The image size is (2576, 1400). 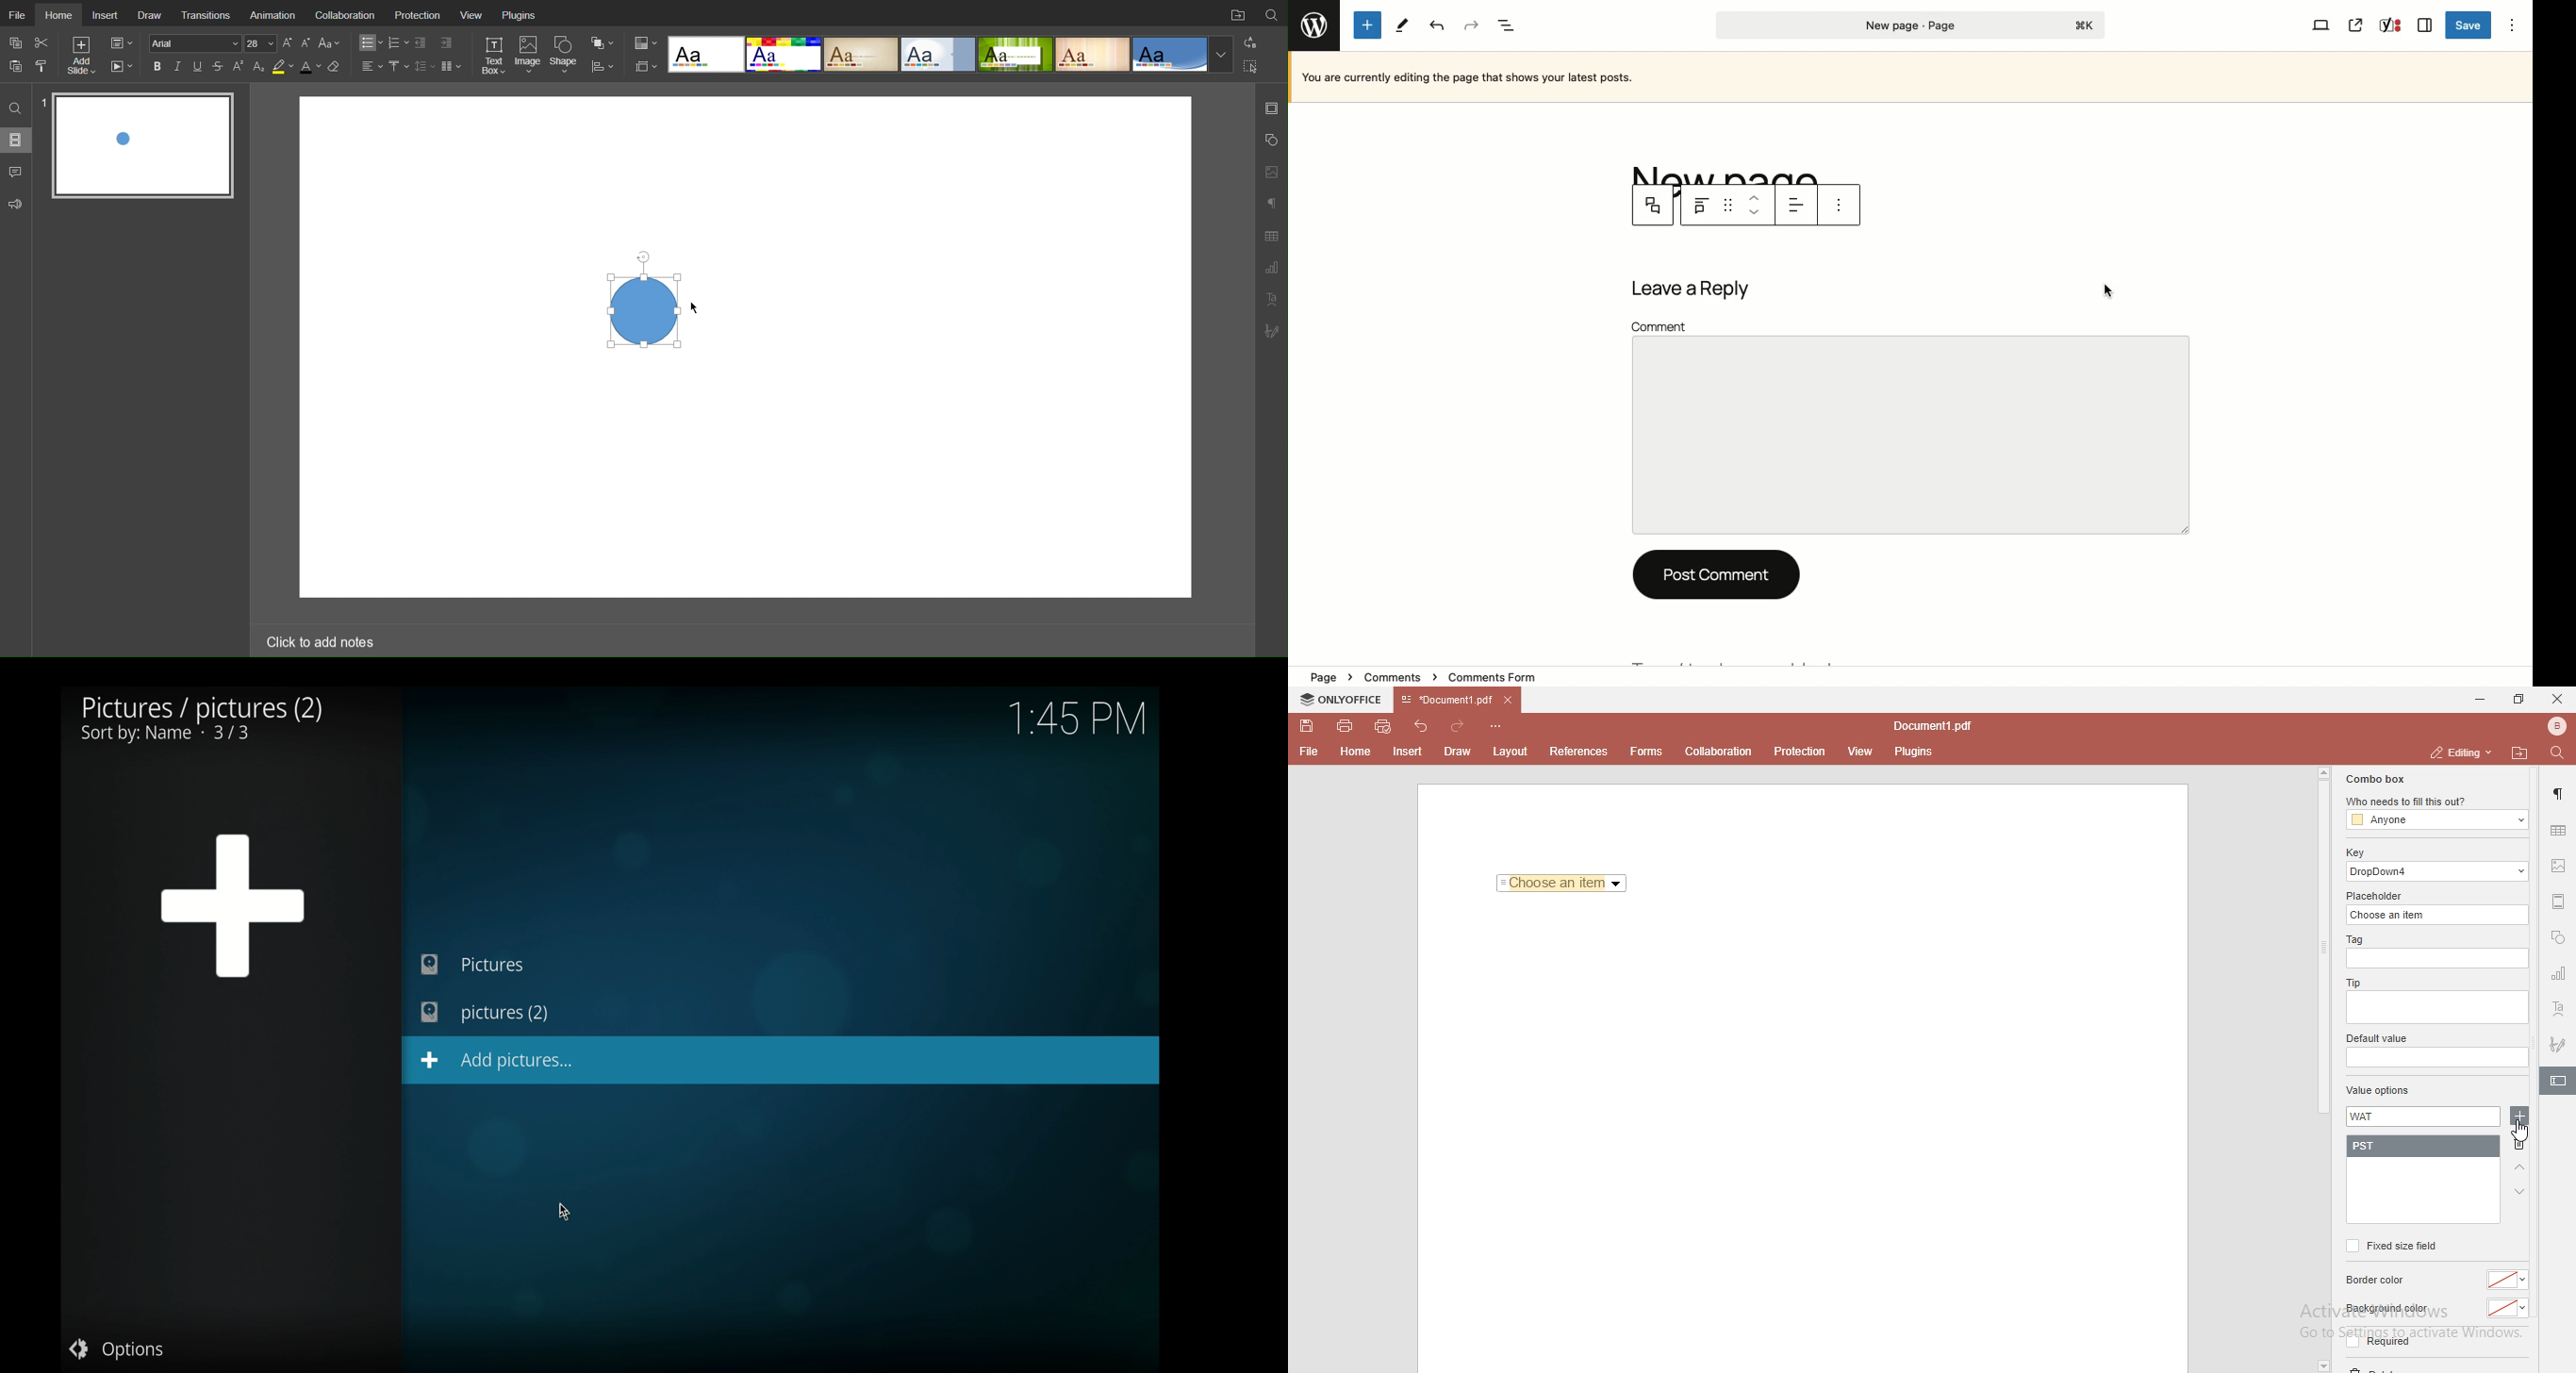 What do you see at coordinates (602, 42) in the screenshot?
I see `Arrangement` at bounding box center [602, 42].